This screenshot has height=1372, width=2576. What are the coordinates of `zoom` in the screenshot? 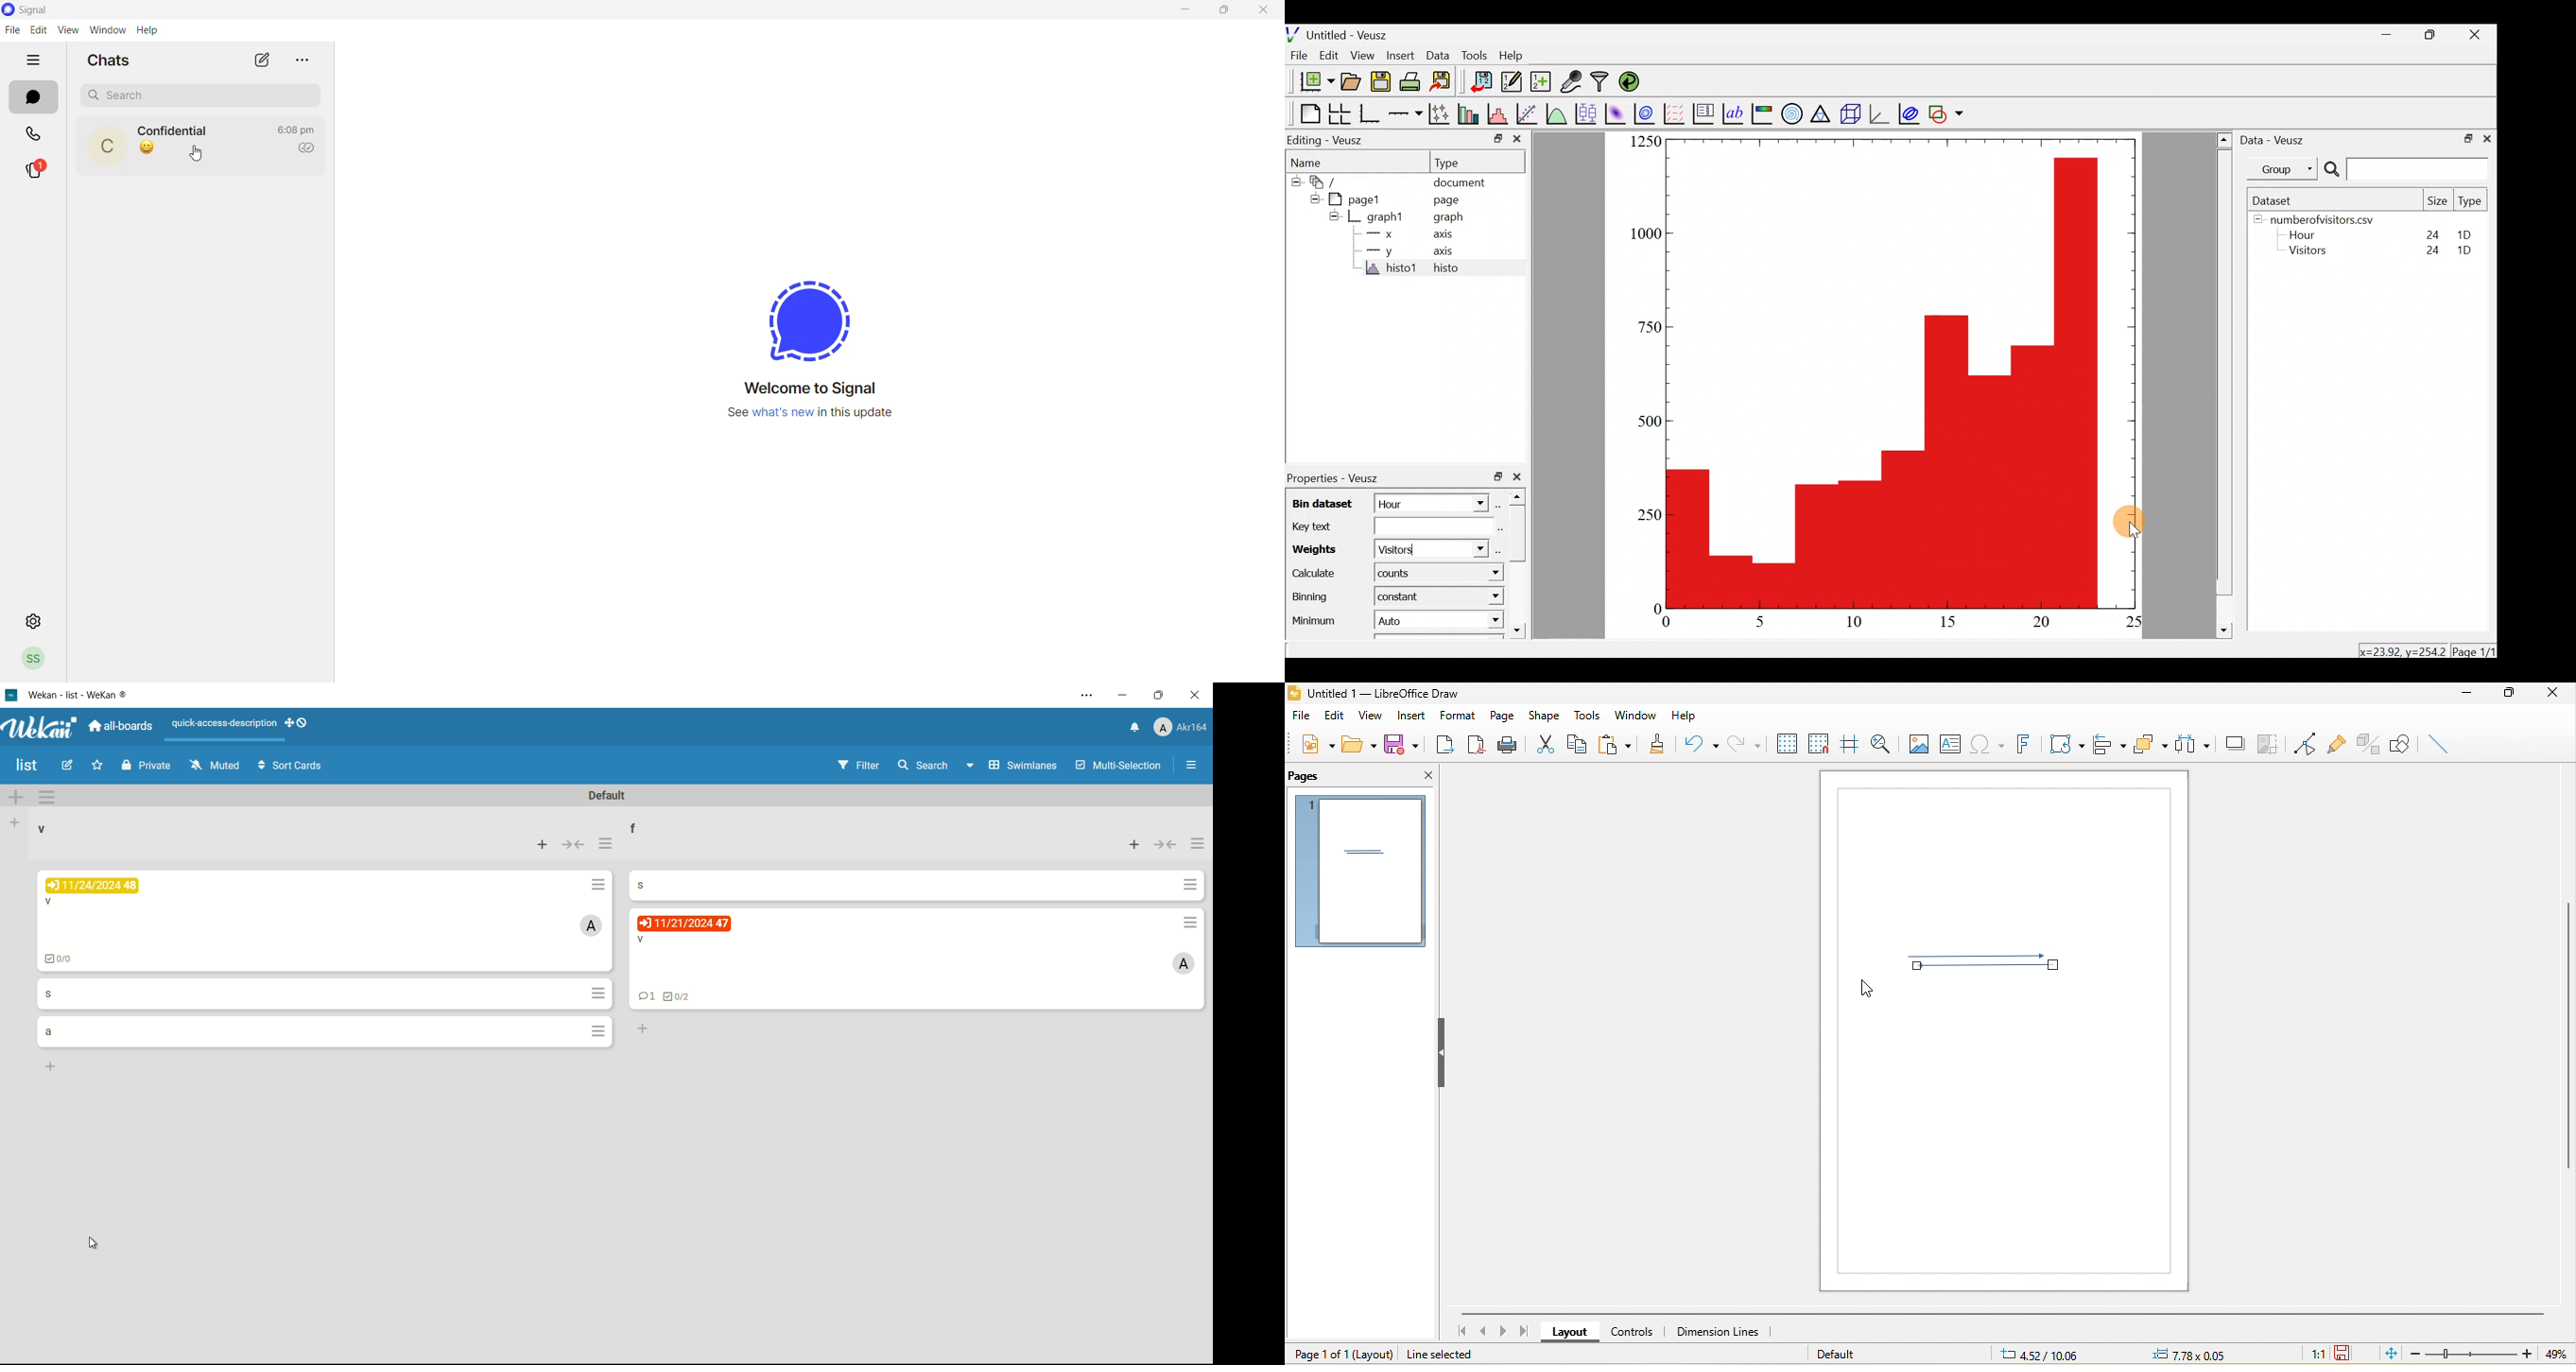 It's located at (2484, 1354).